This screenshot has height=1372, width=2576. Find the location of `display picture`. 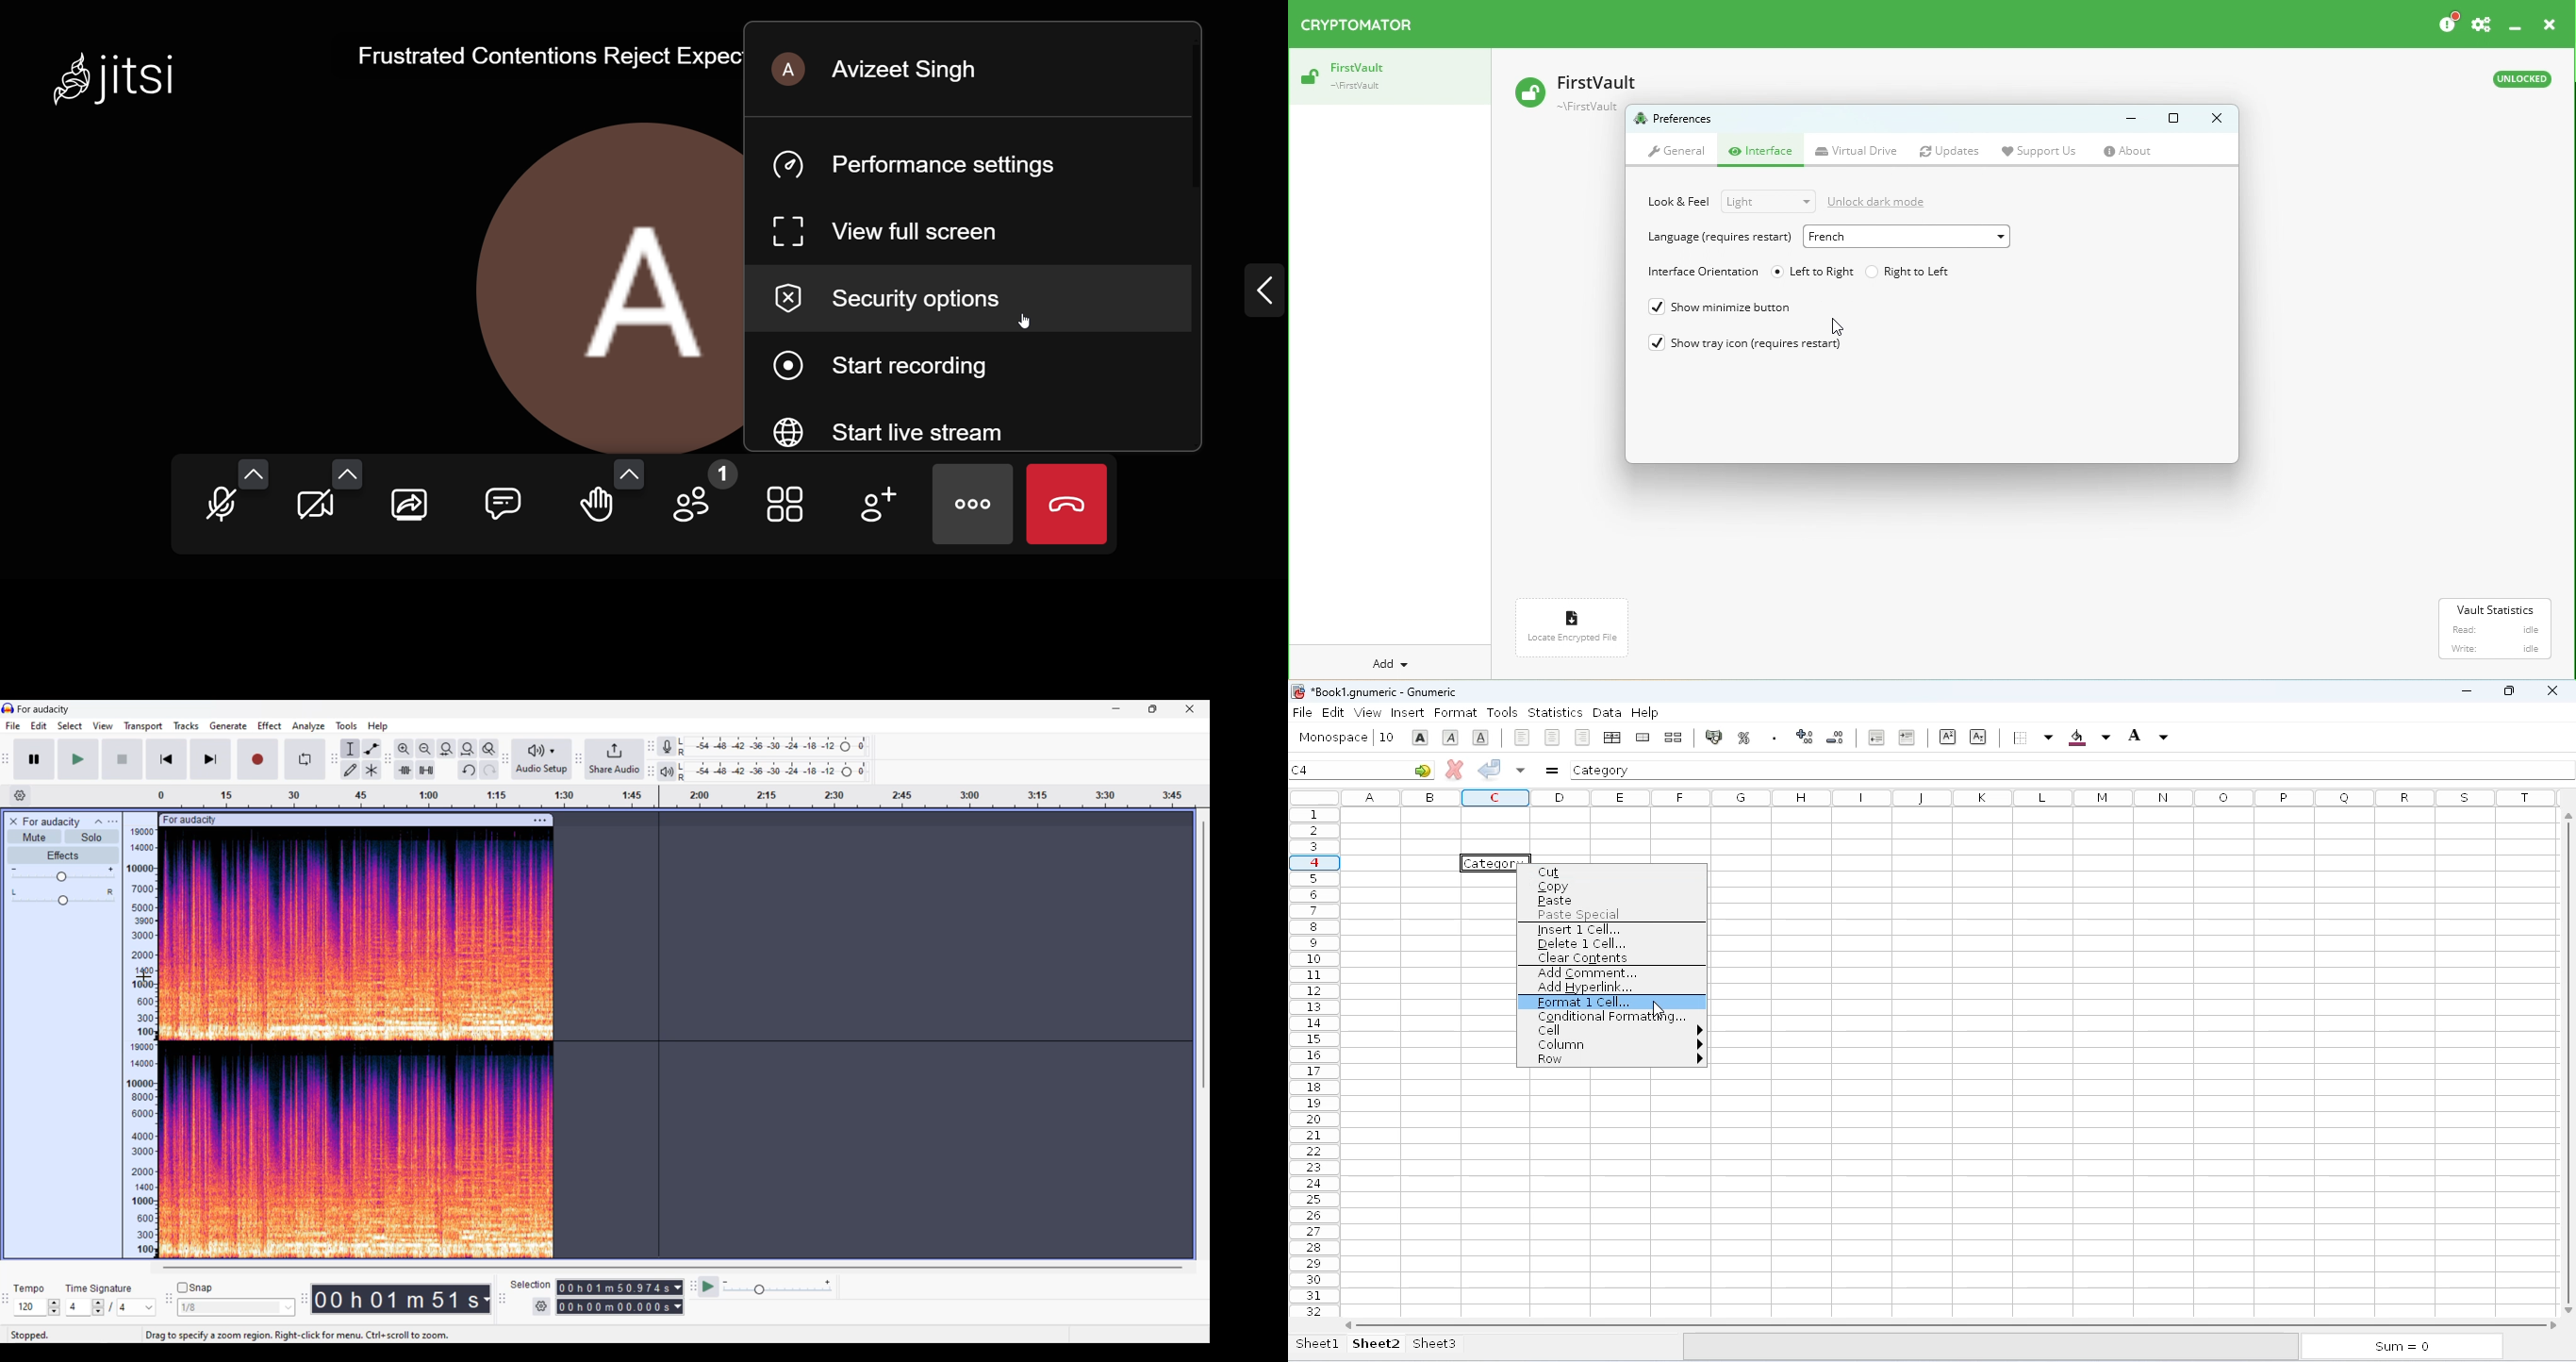

display picture is located at coordinates (598, 285).